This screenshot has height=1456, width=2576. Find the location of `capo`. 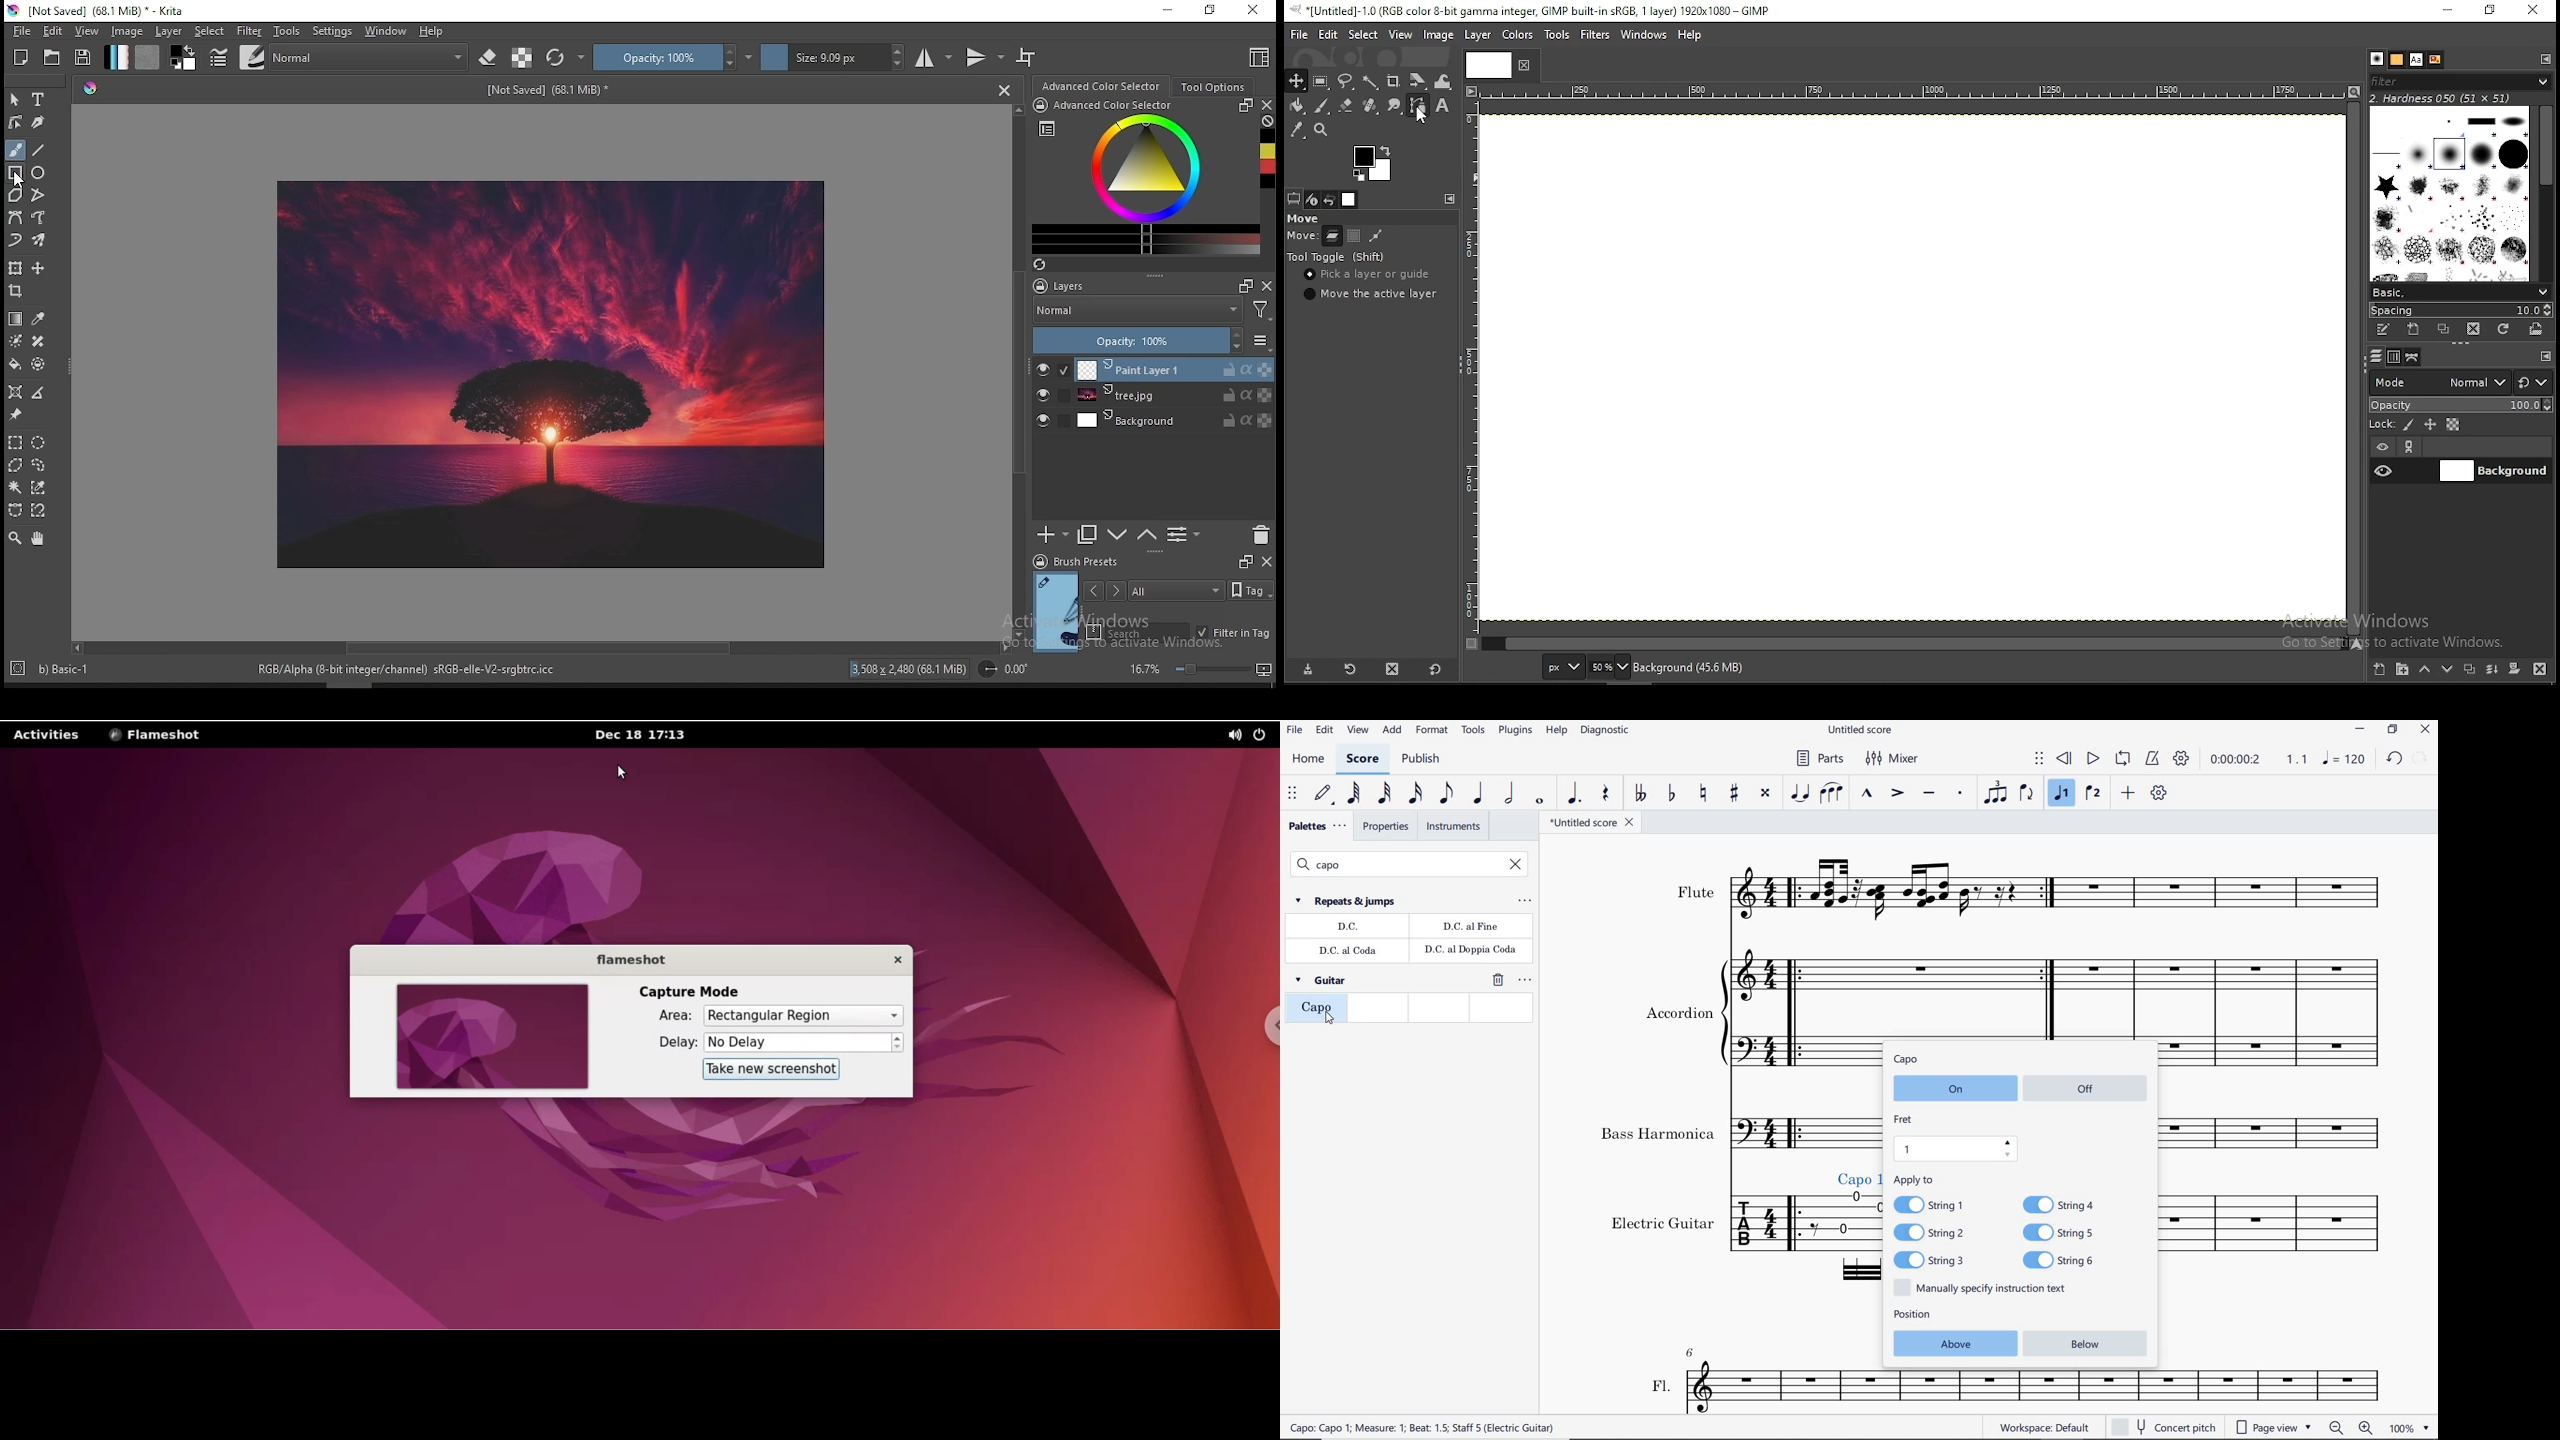

capo is located at coordinates (1909, 1060).